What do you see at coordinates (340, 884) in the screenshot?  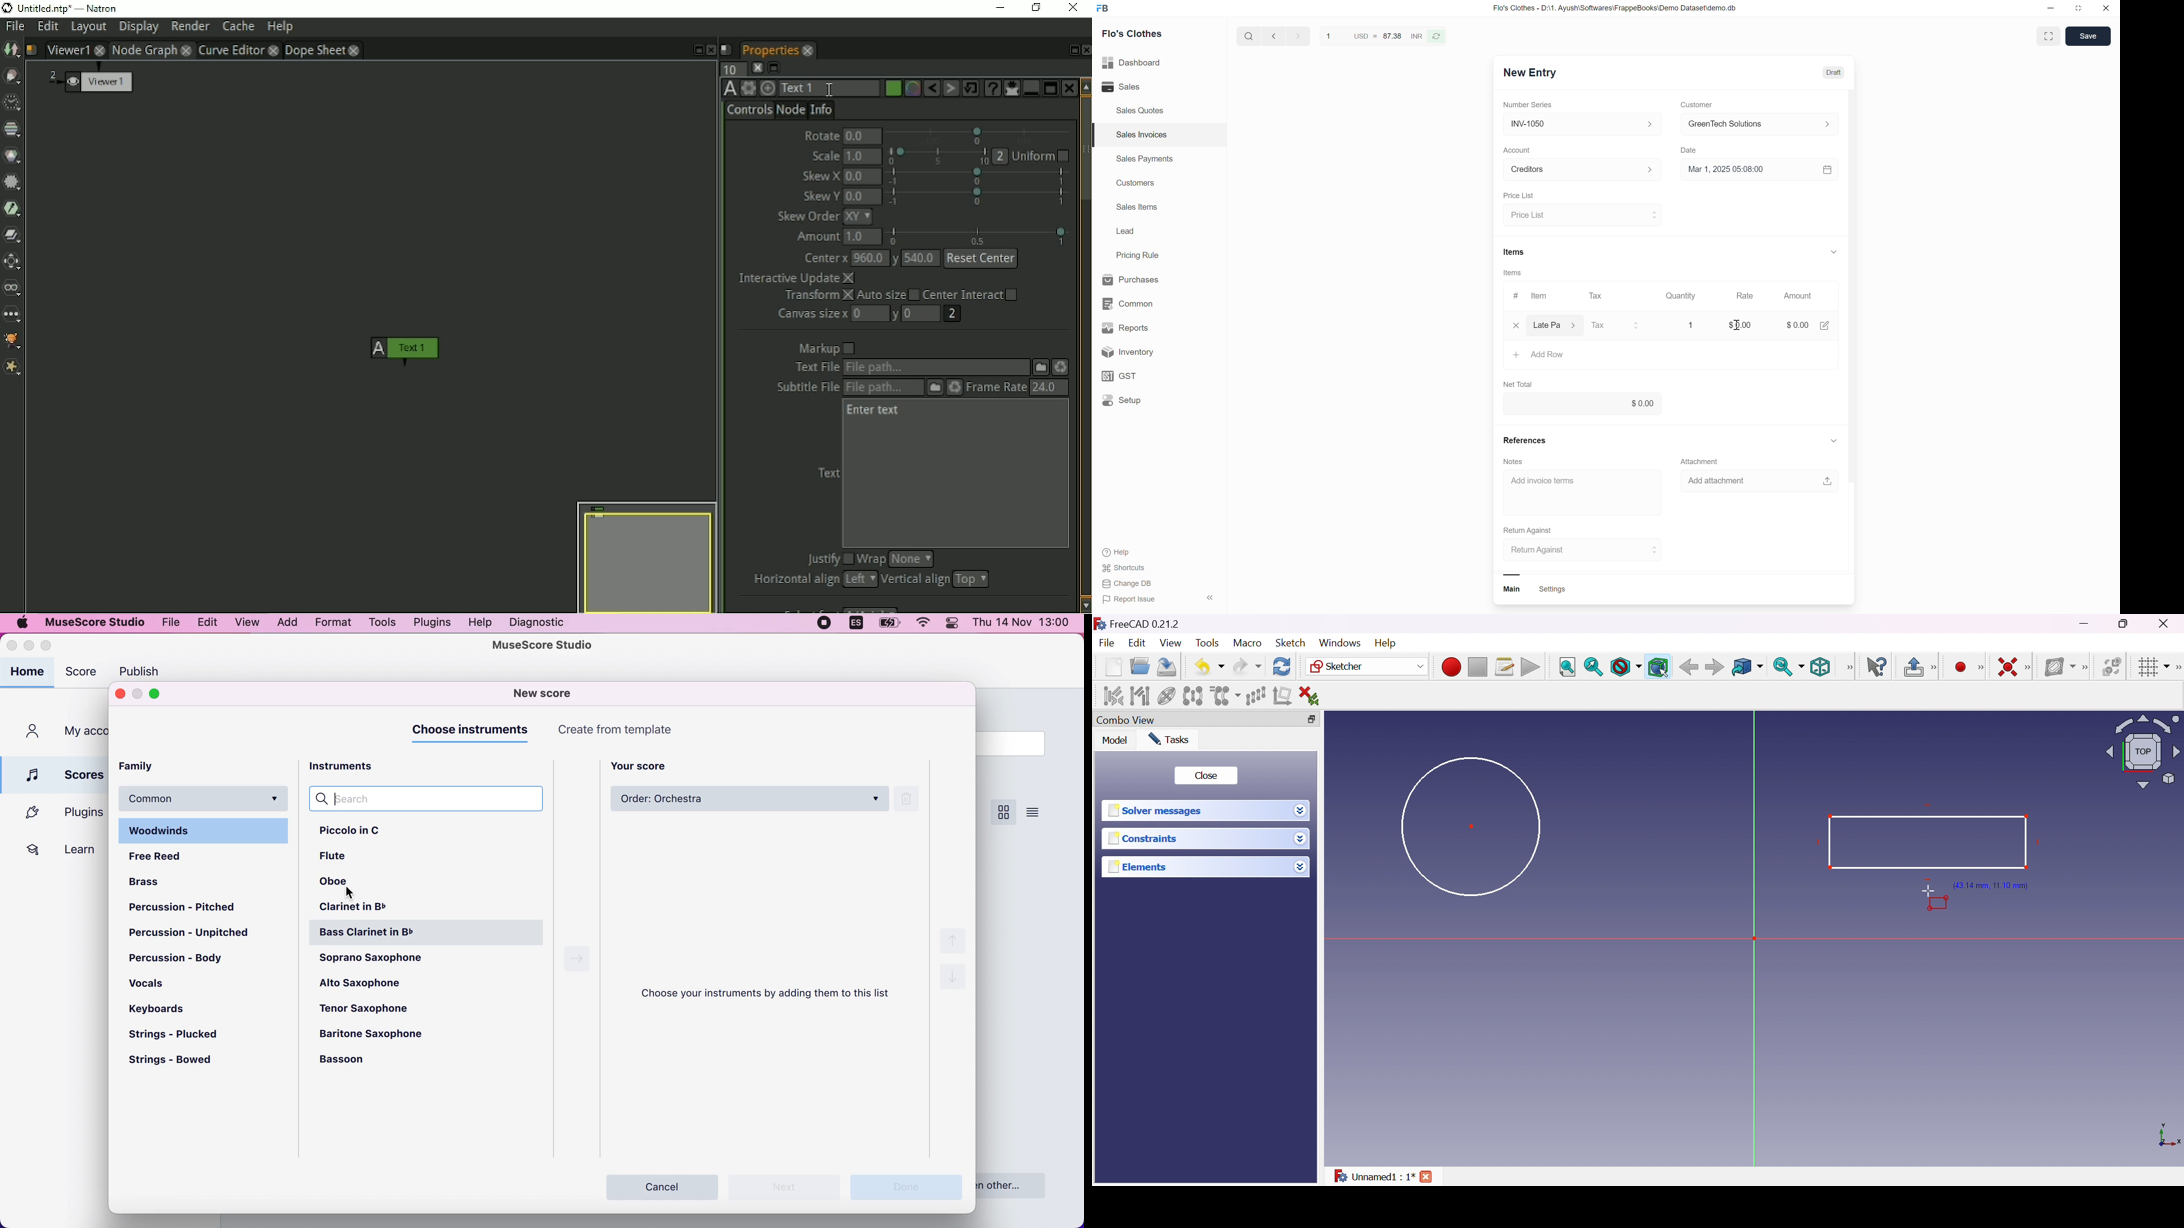 I see `oboe` at bounding box center [340, 884].